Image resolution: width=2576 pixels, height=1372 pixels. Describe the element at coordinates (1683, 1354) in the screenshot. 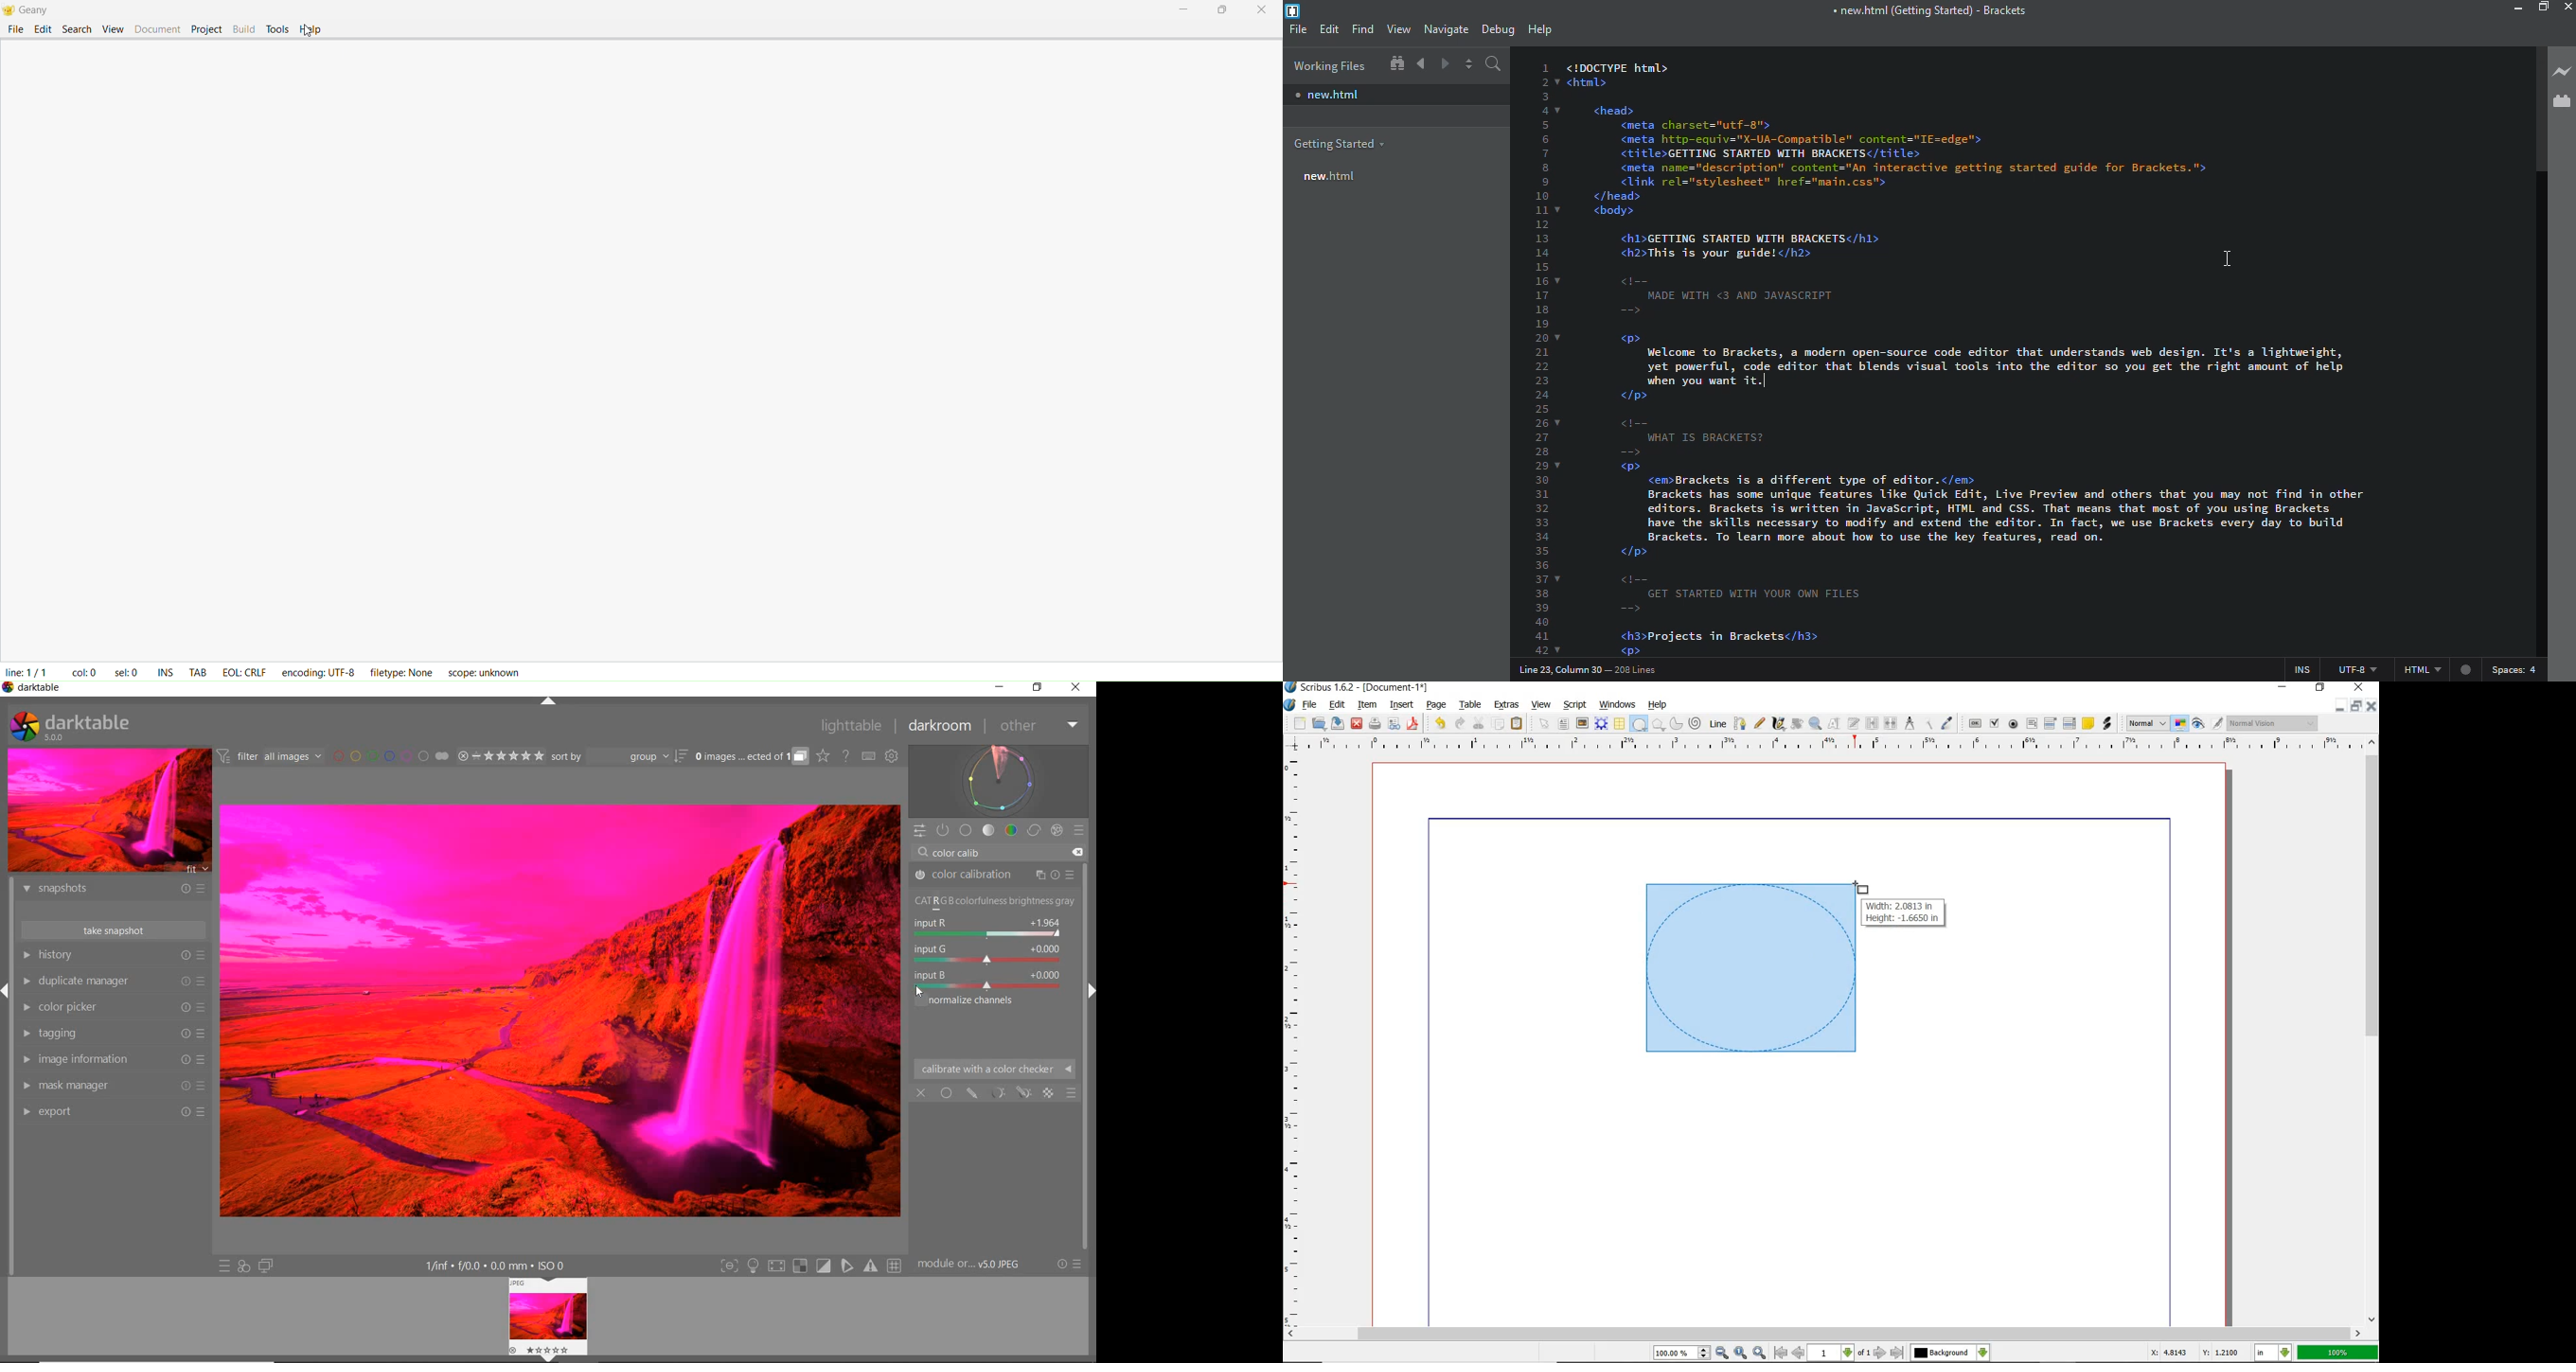

I see `zoom ` at that location.